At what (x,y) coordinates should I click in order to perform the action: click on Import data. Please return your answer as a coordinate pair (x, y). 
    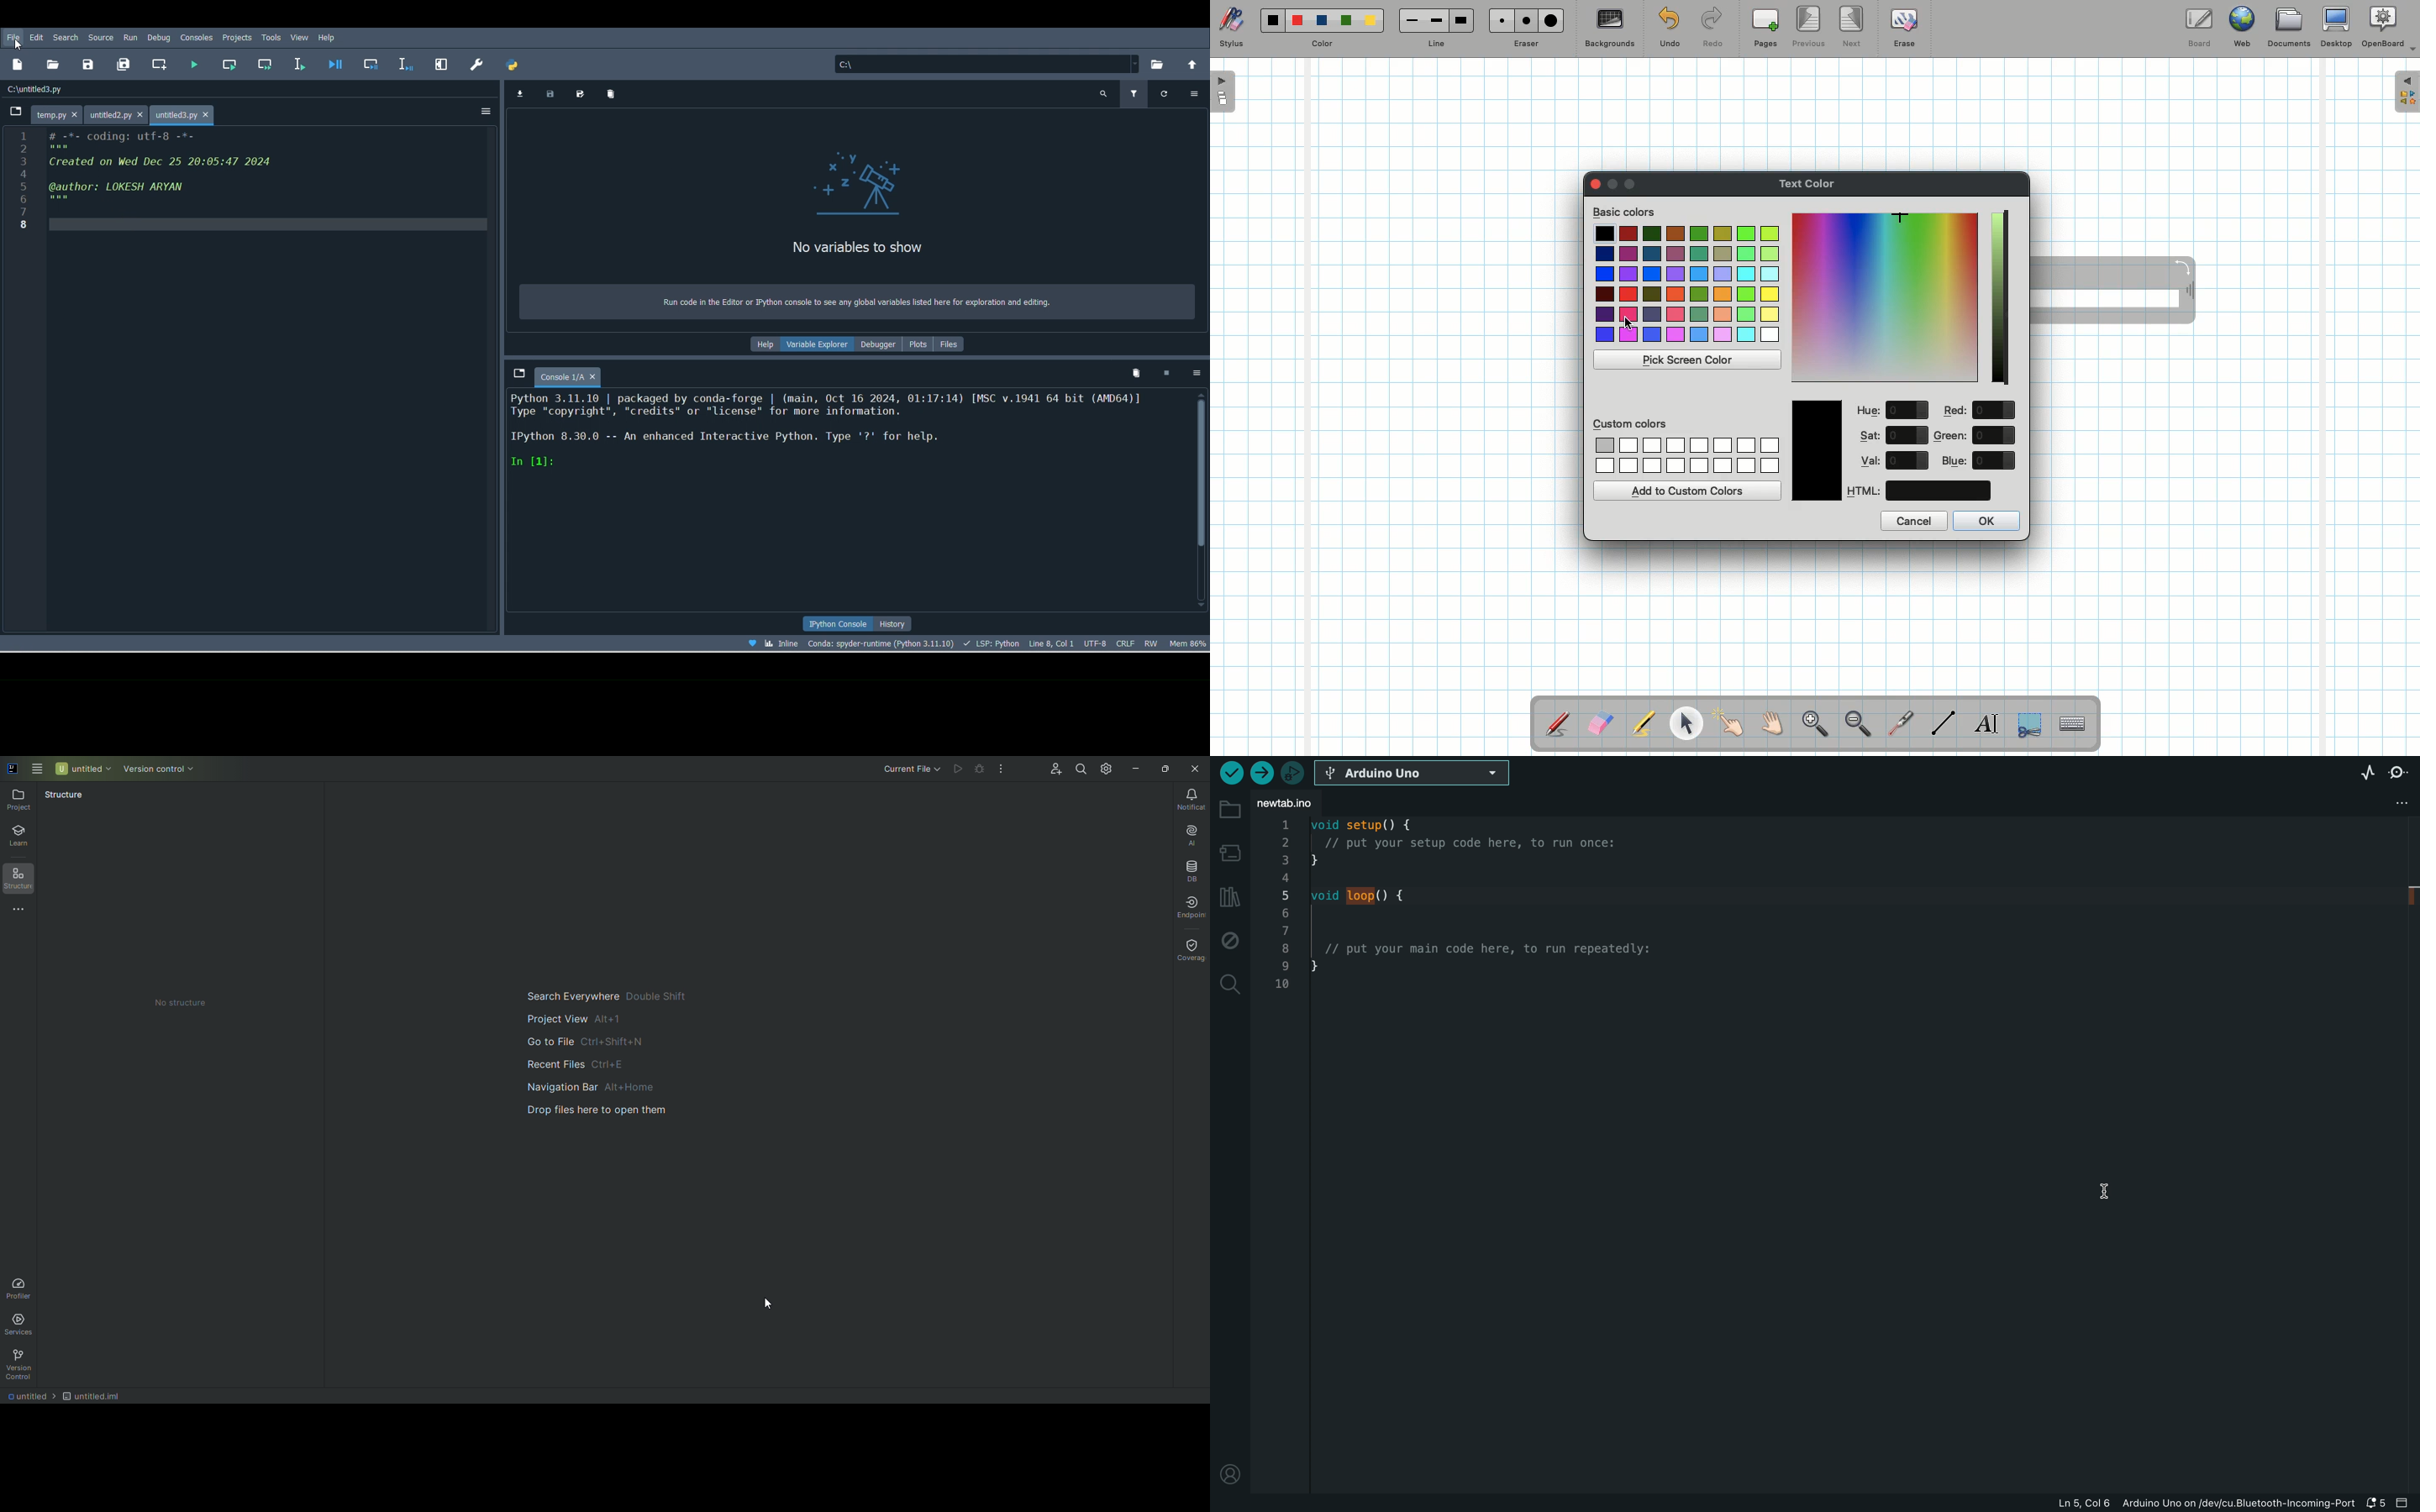
    Looking at the image, I should click on (519, 94).